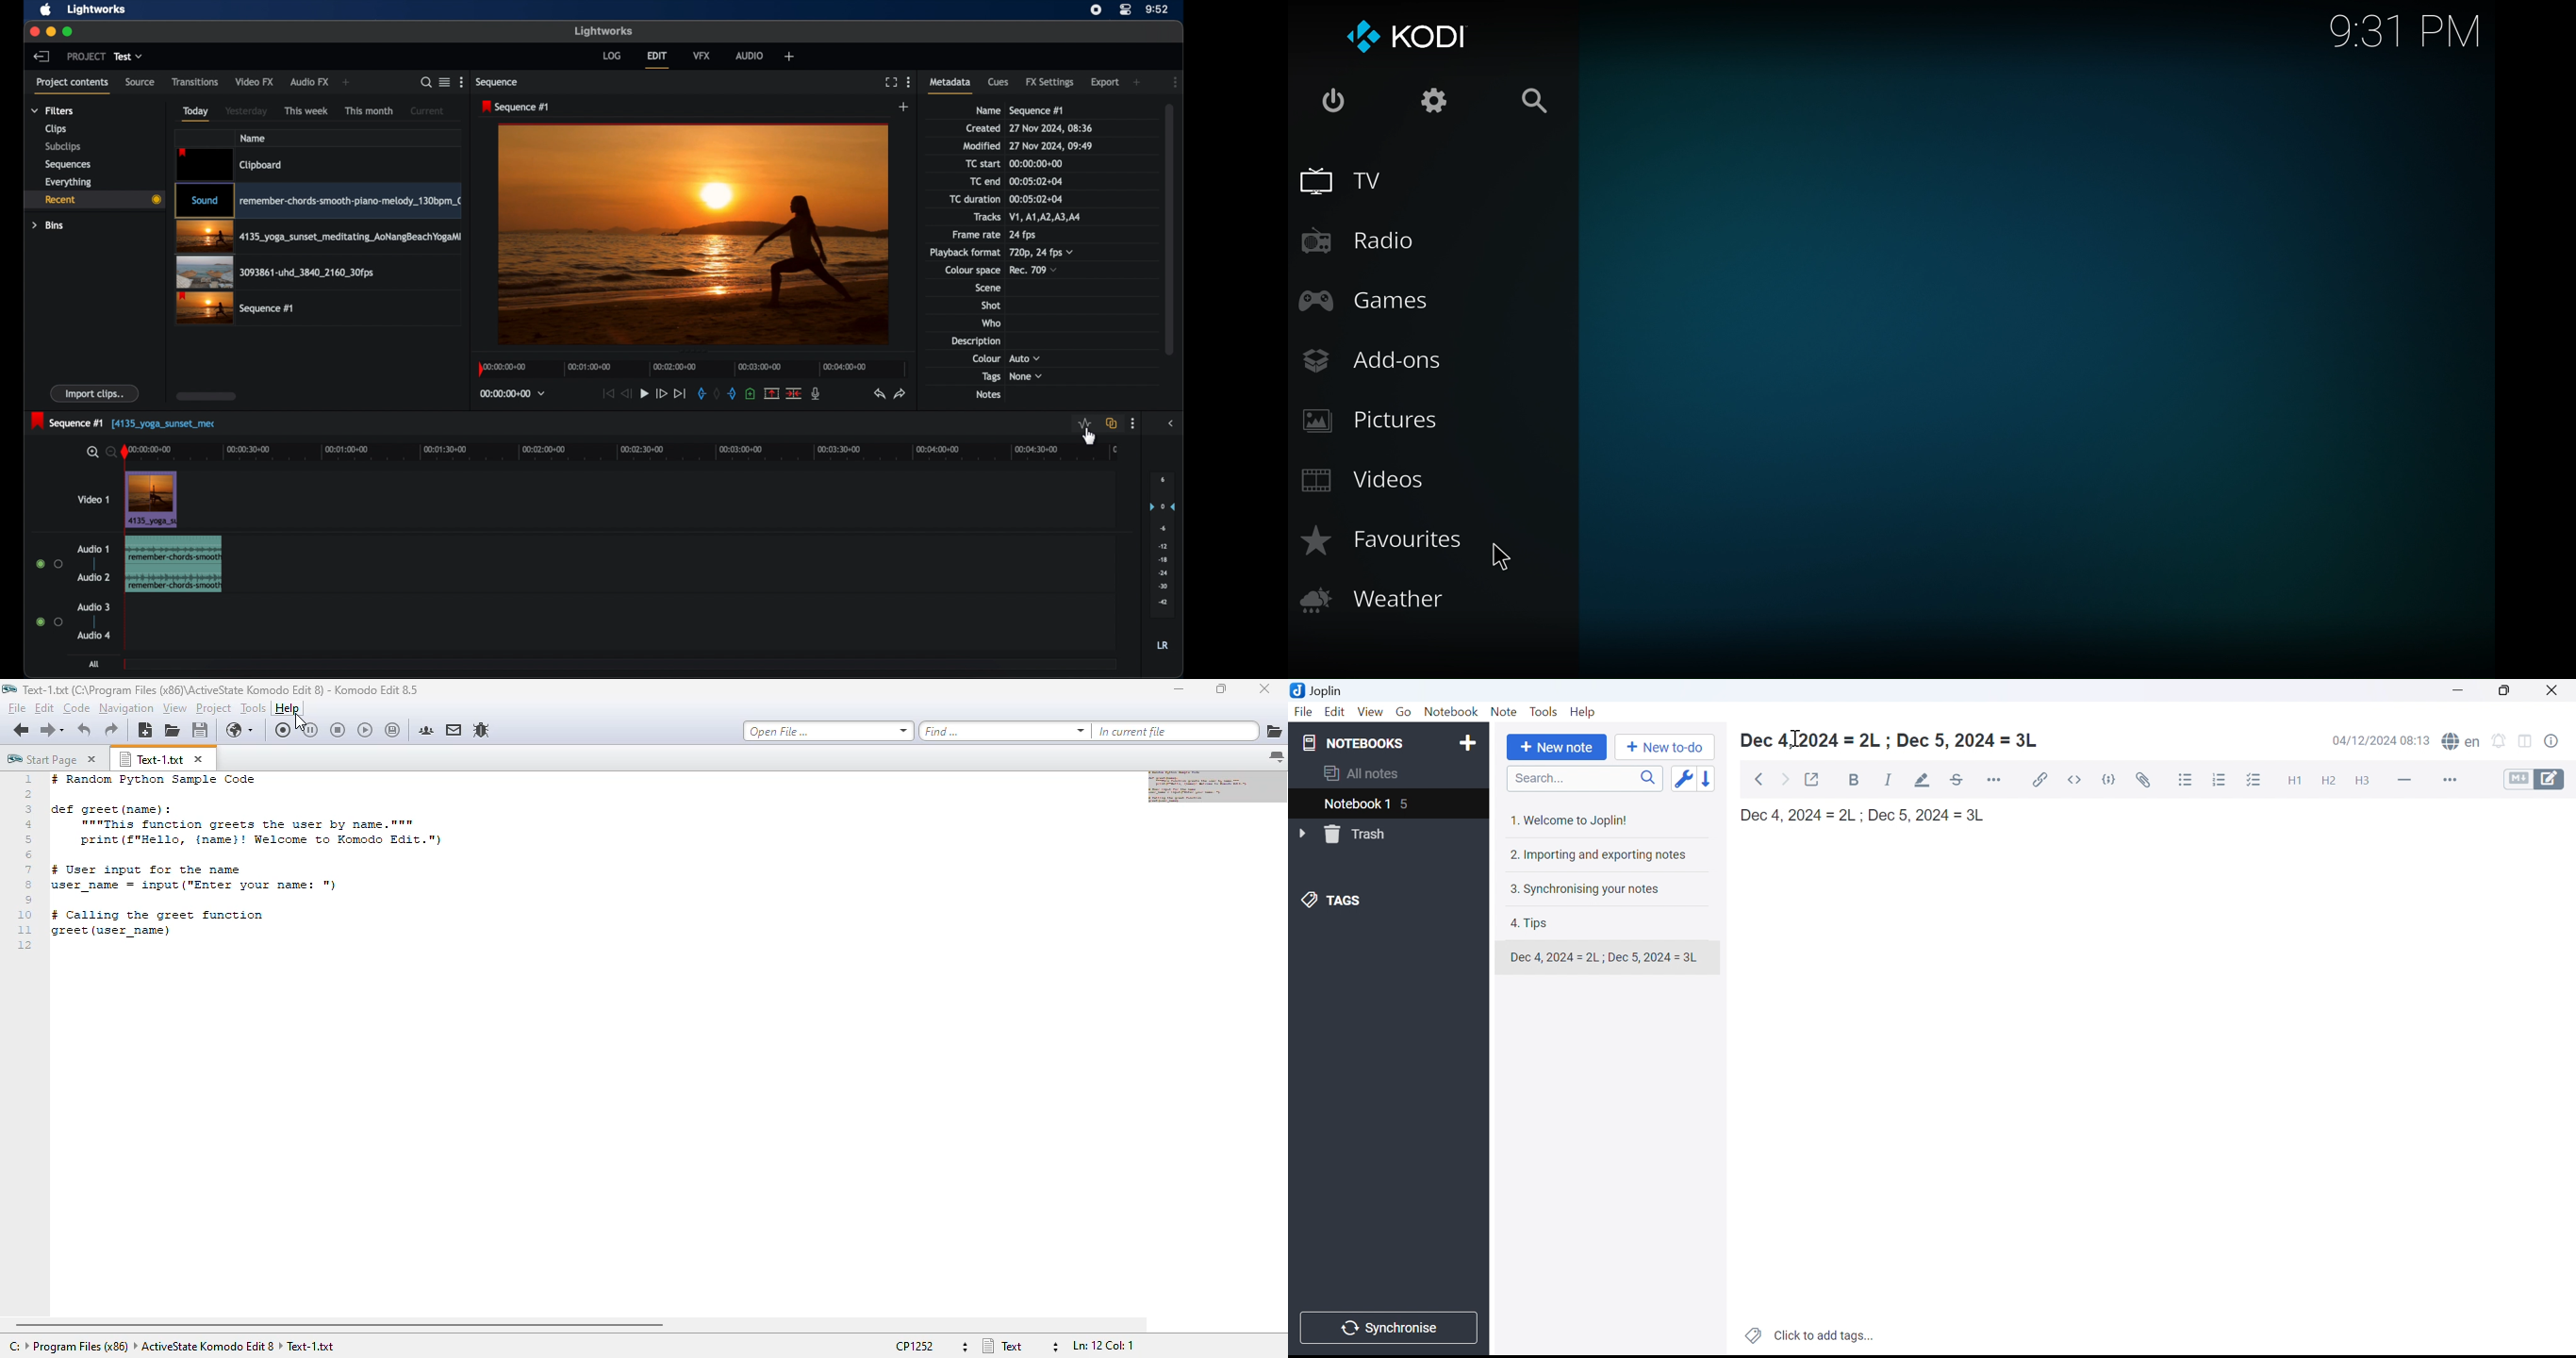  What do you see at coordinates (1133, 424) in the screenshot?
I see `more options` at bounding box center [1133, 424].